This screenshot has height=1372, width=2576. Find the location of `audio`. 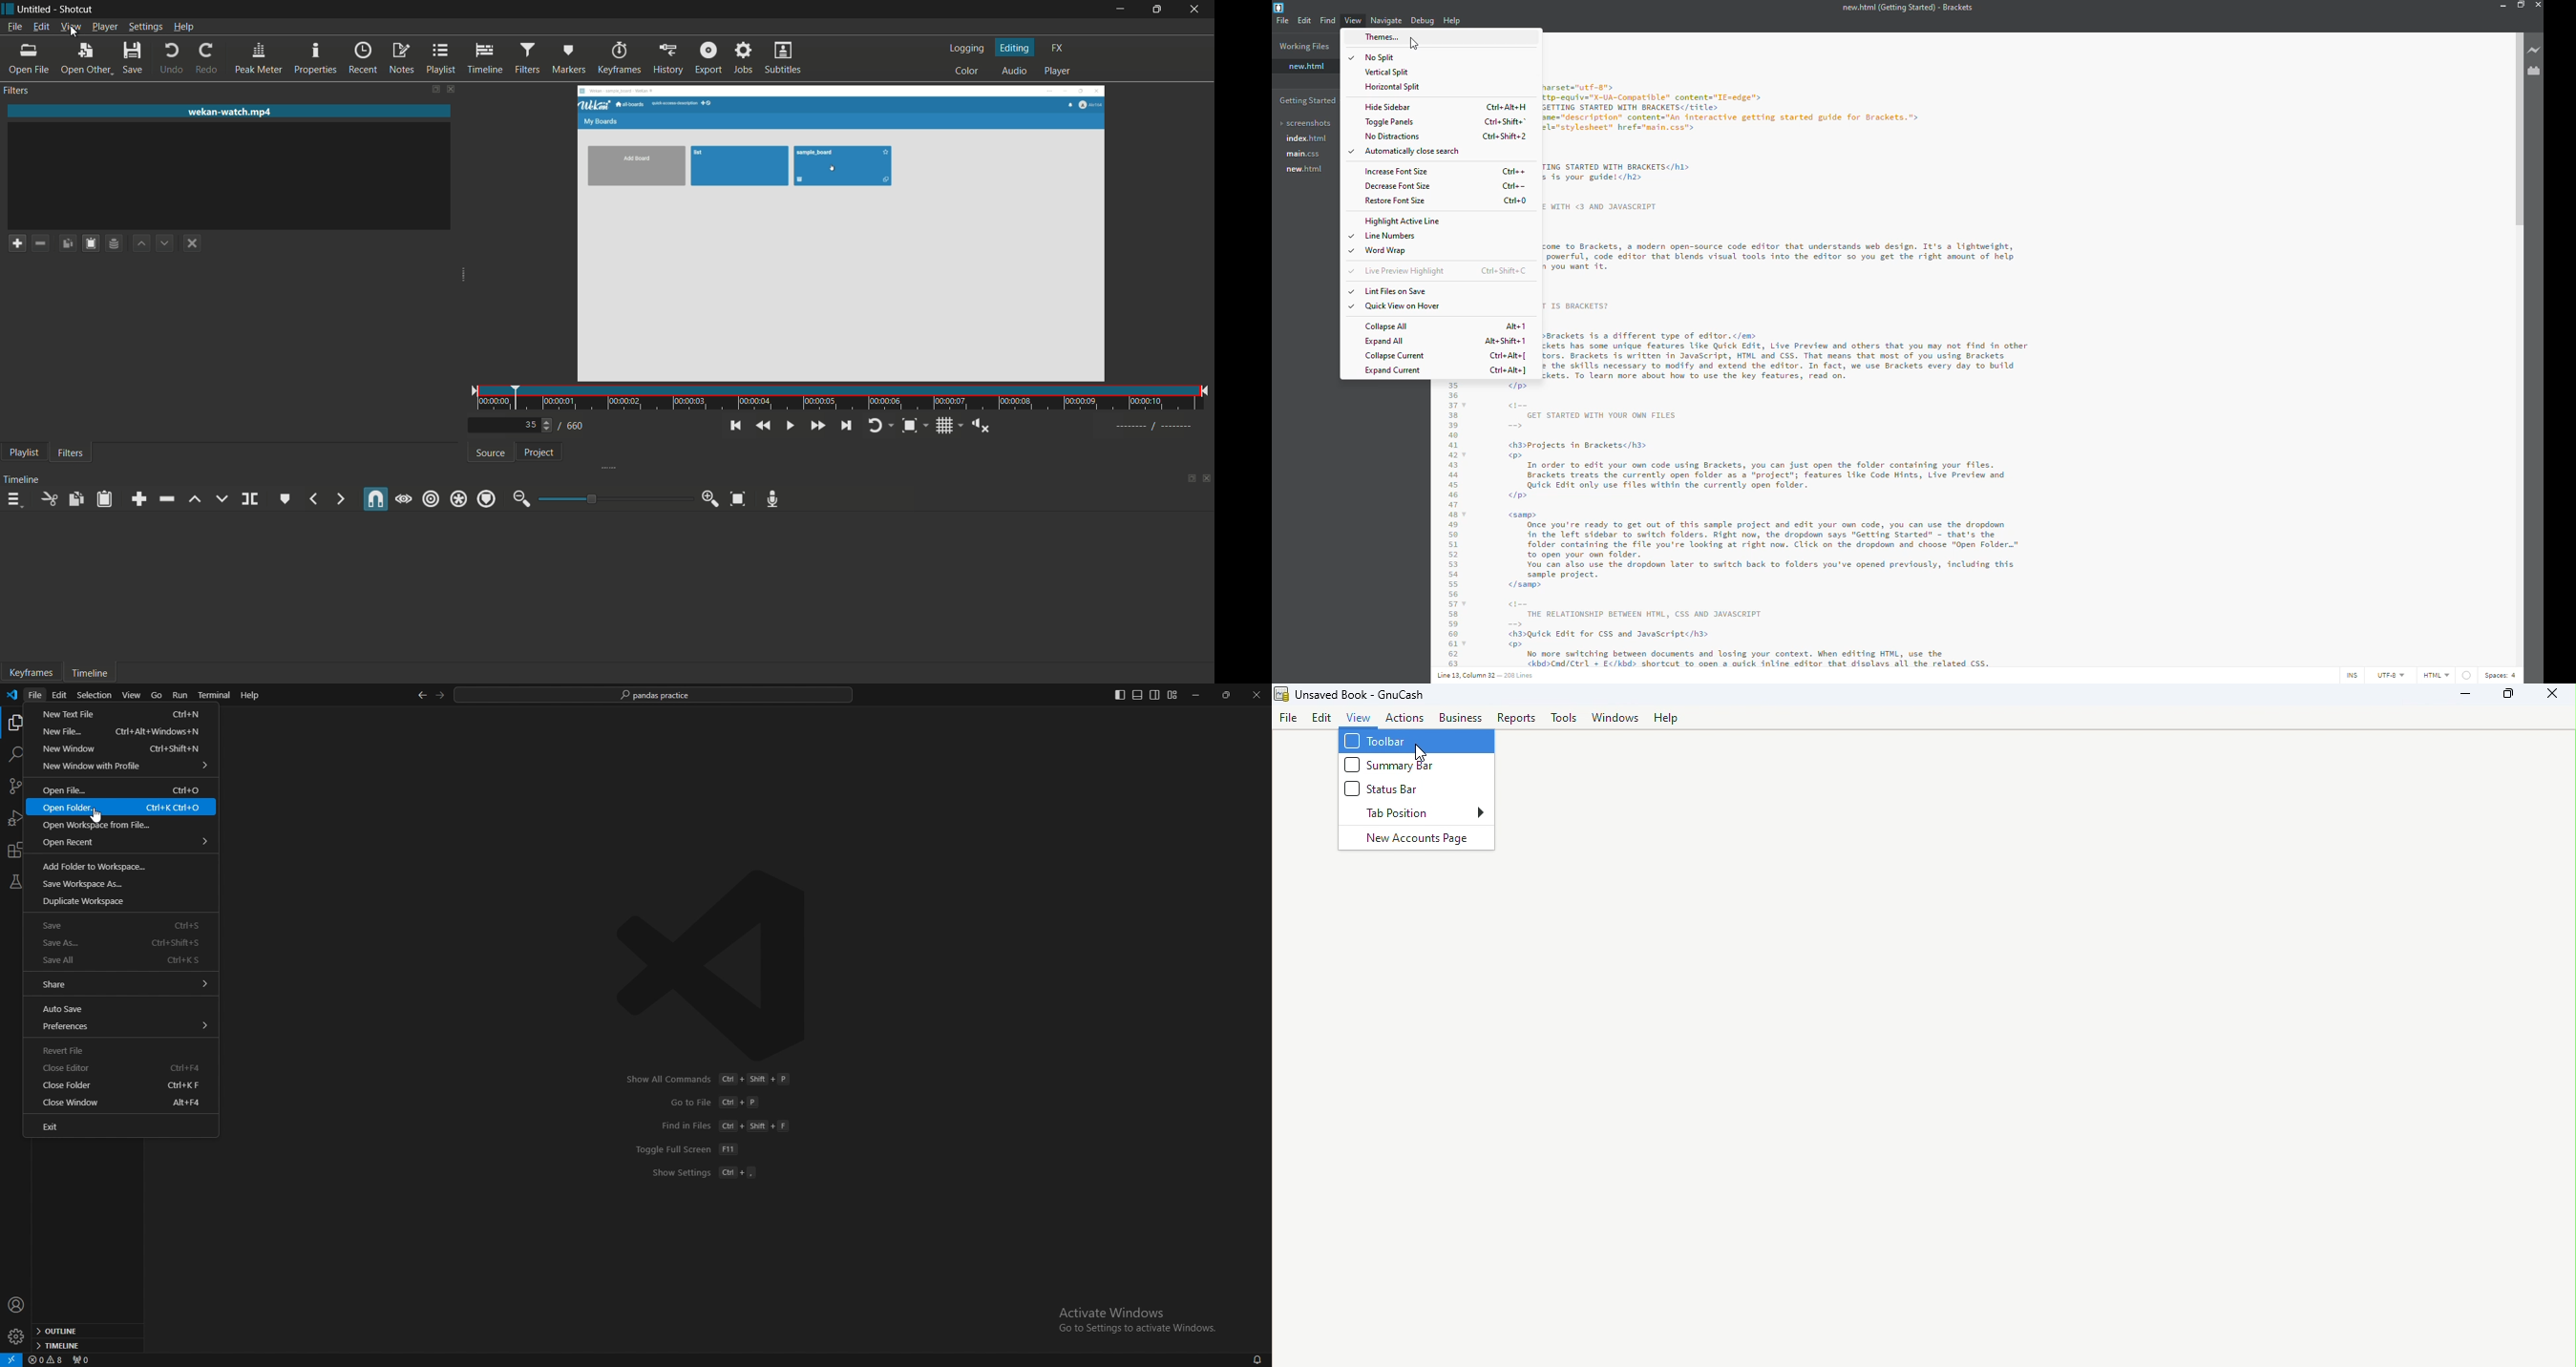

audio is located at coordinates (1013, 72).